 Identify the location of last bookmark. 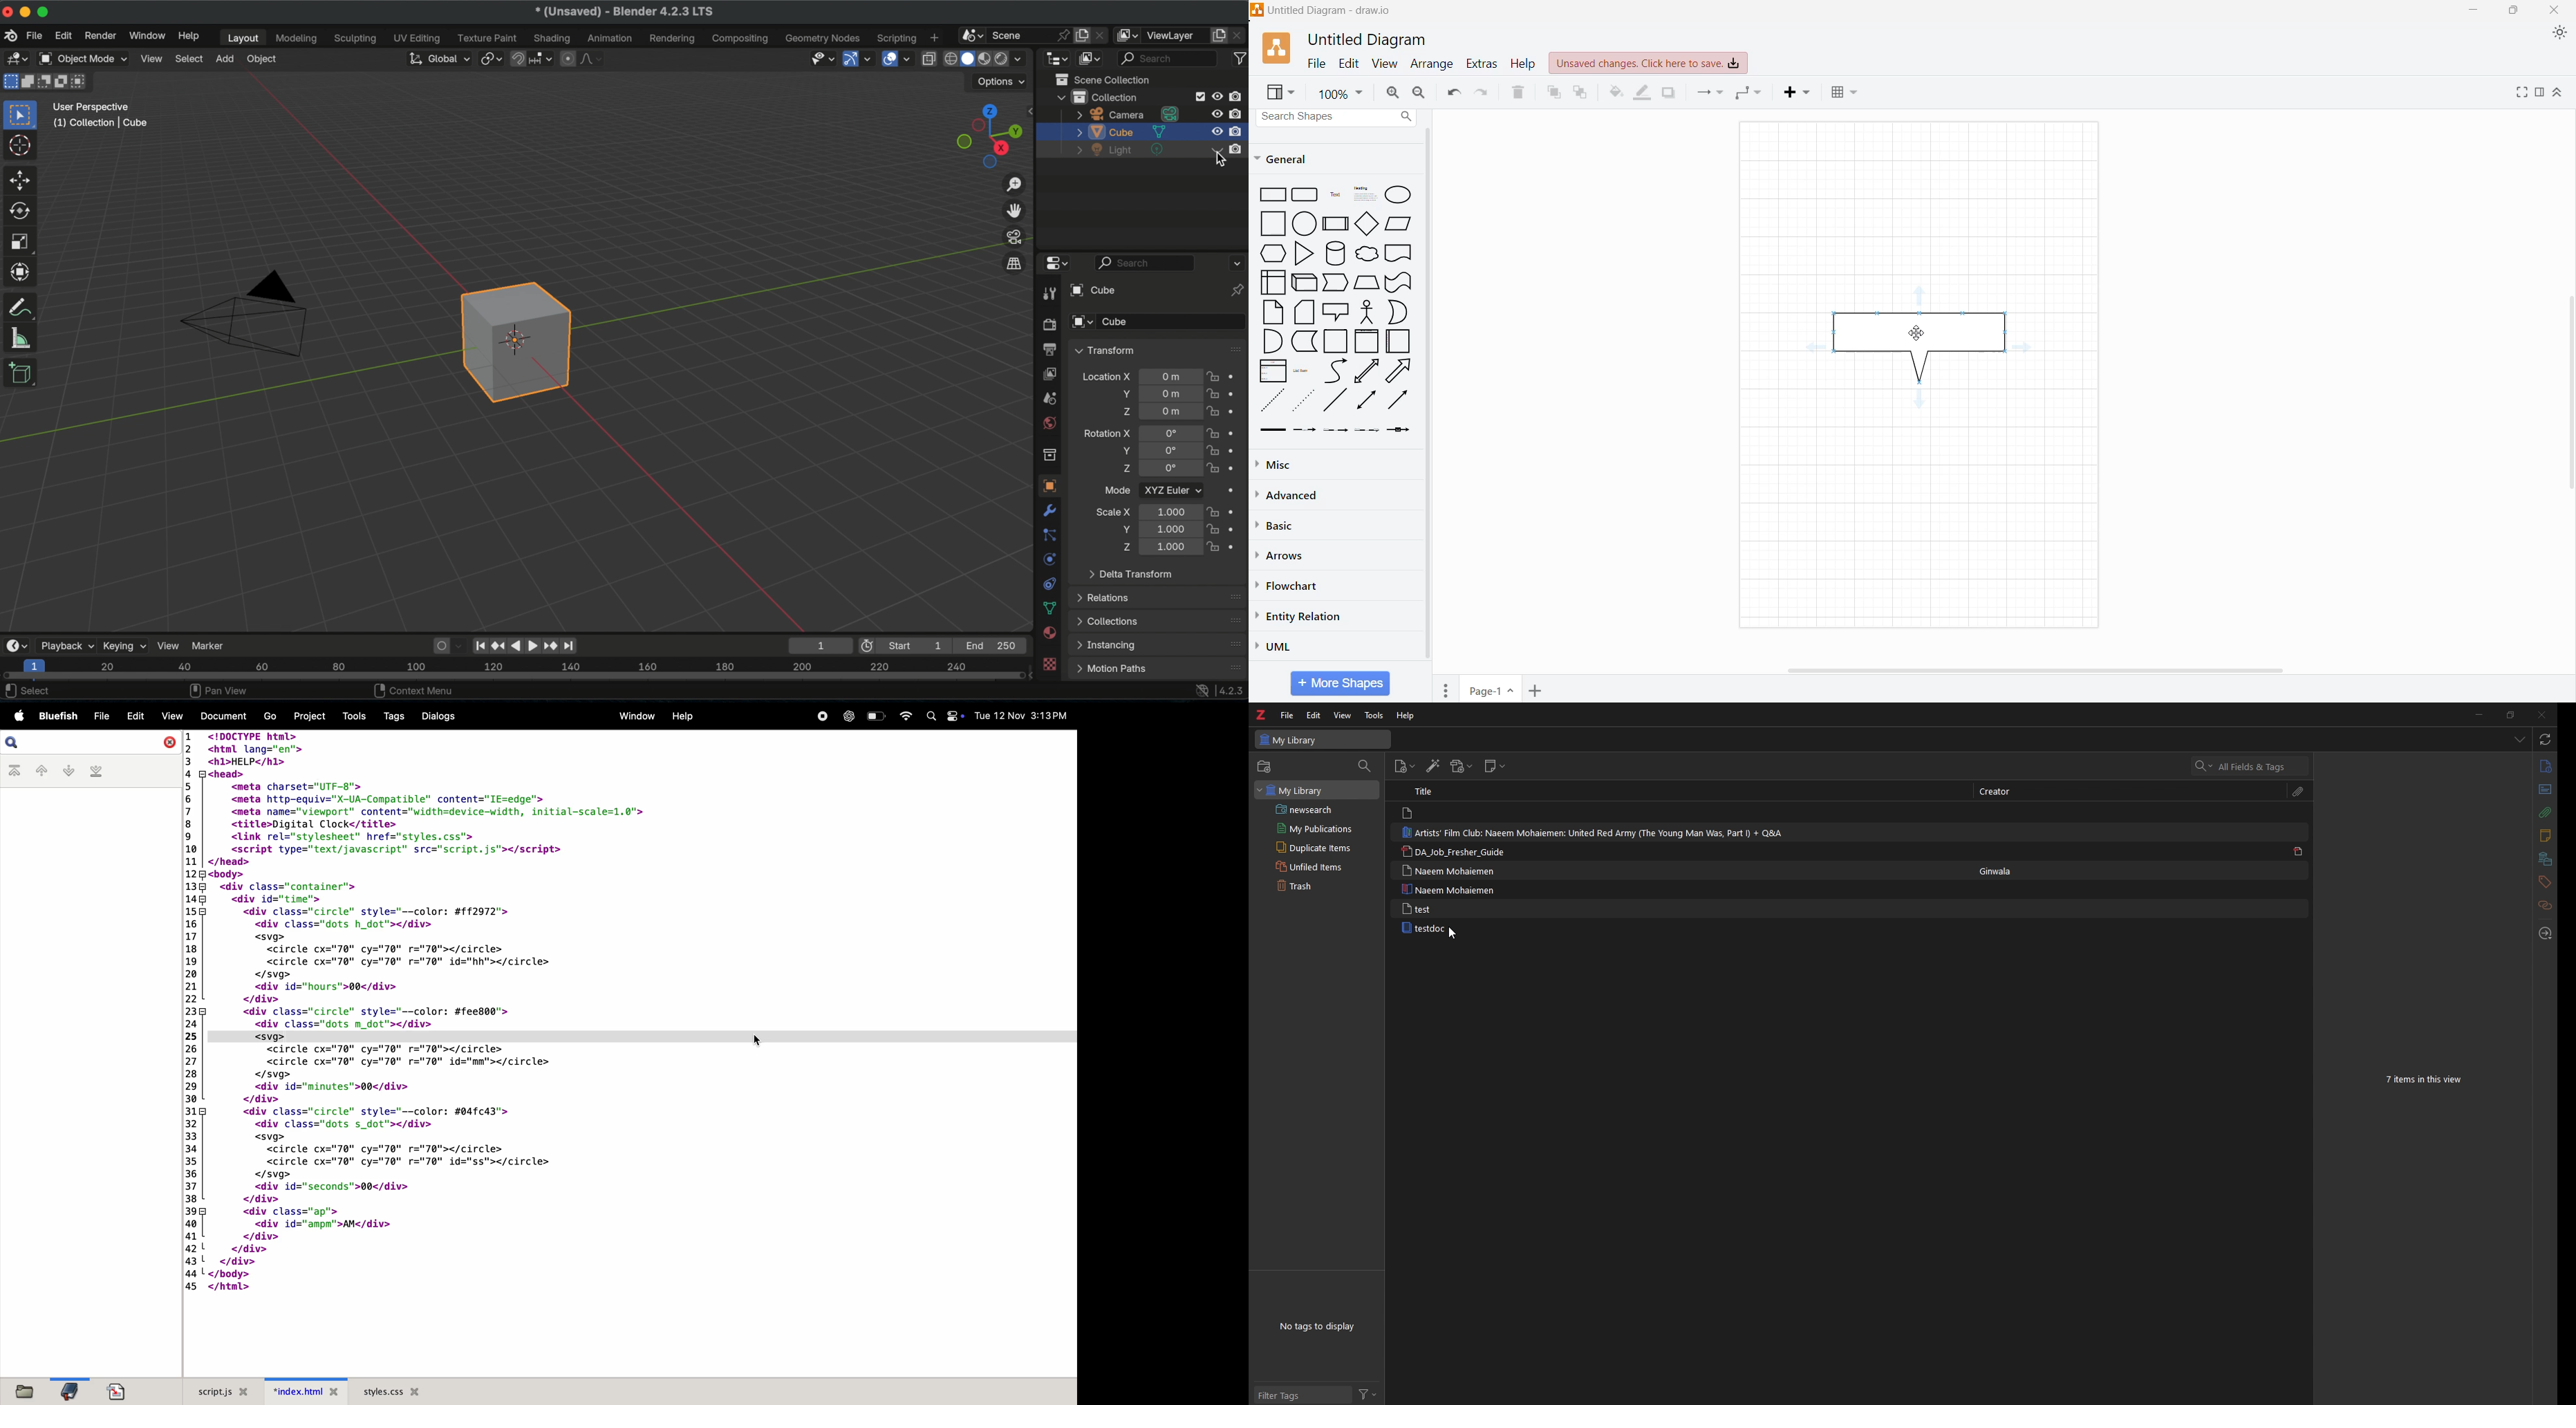
(96, 771).